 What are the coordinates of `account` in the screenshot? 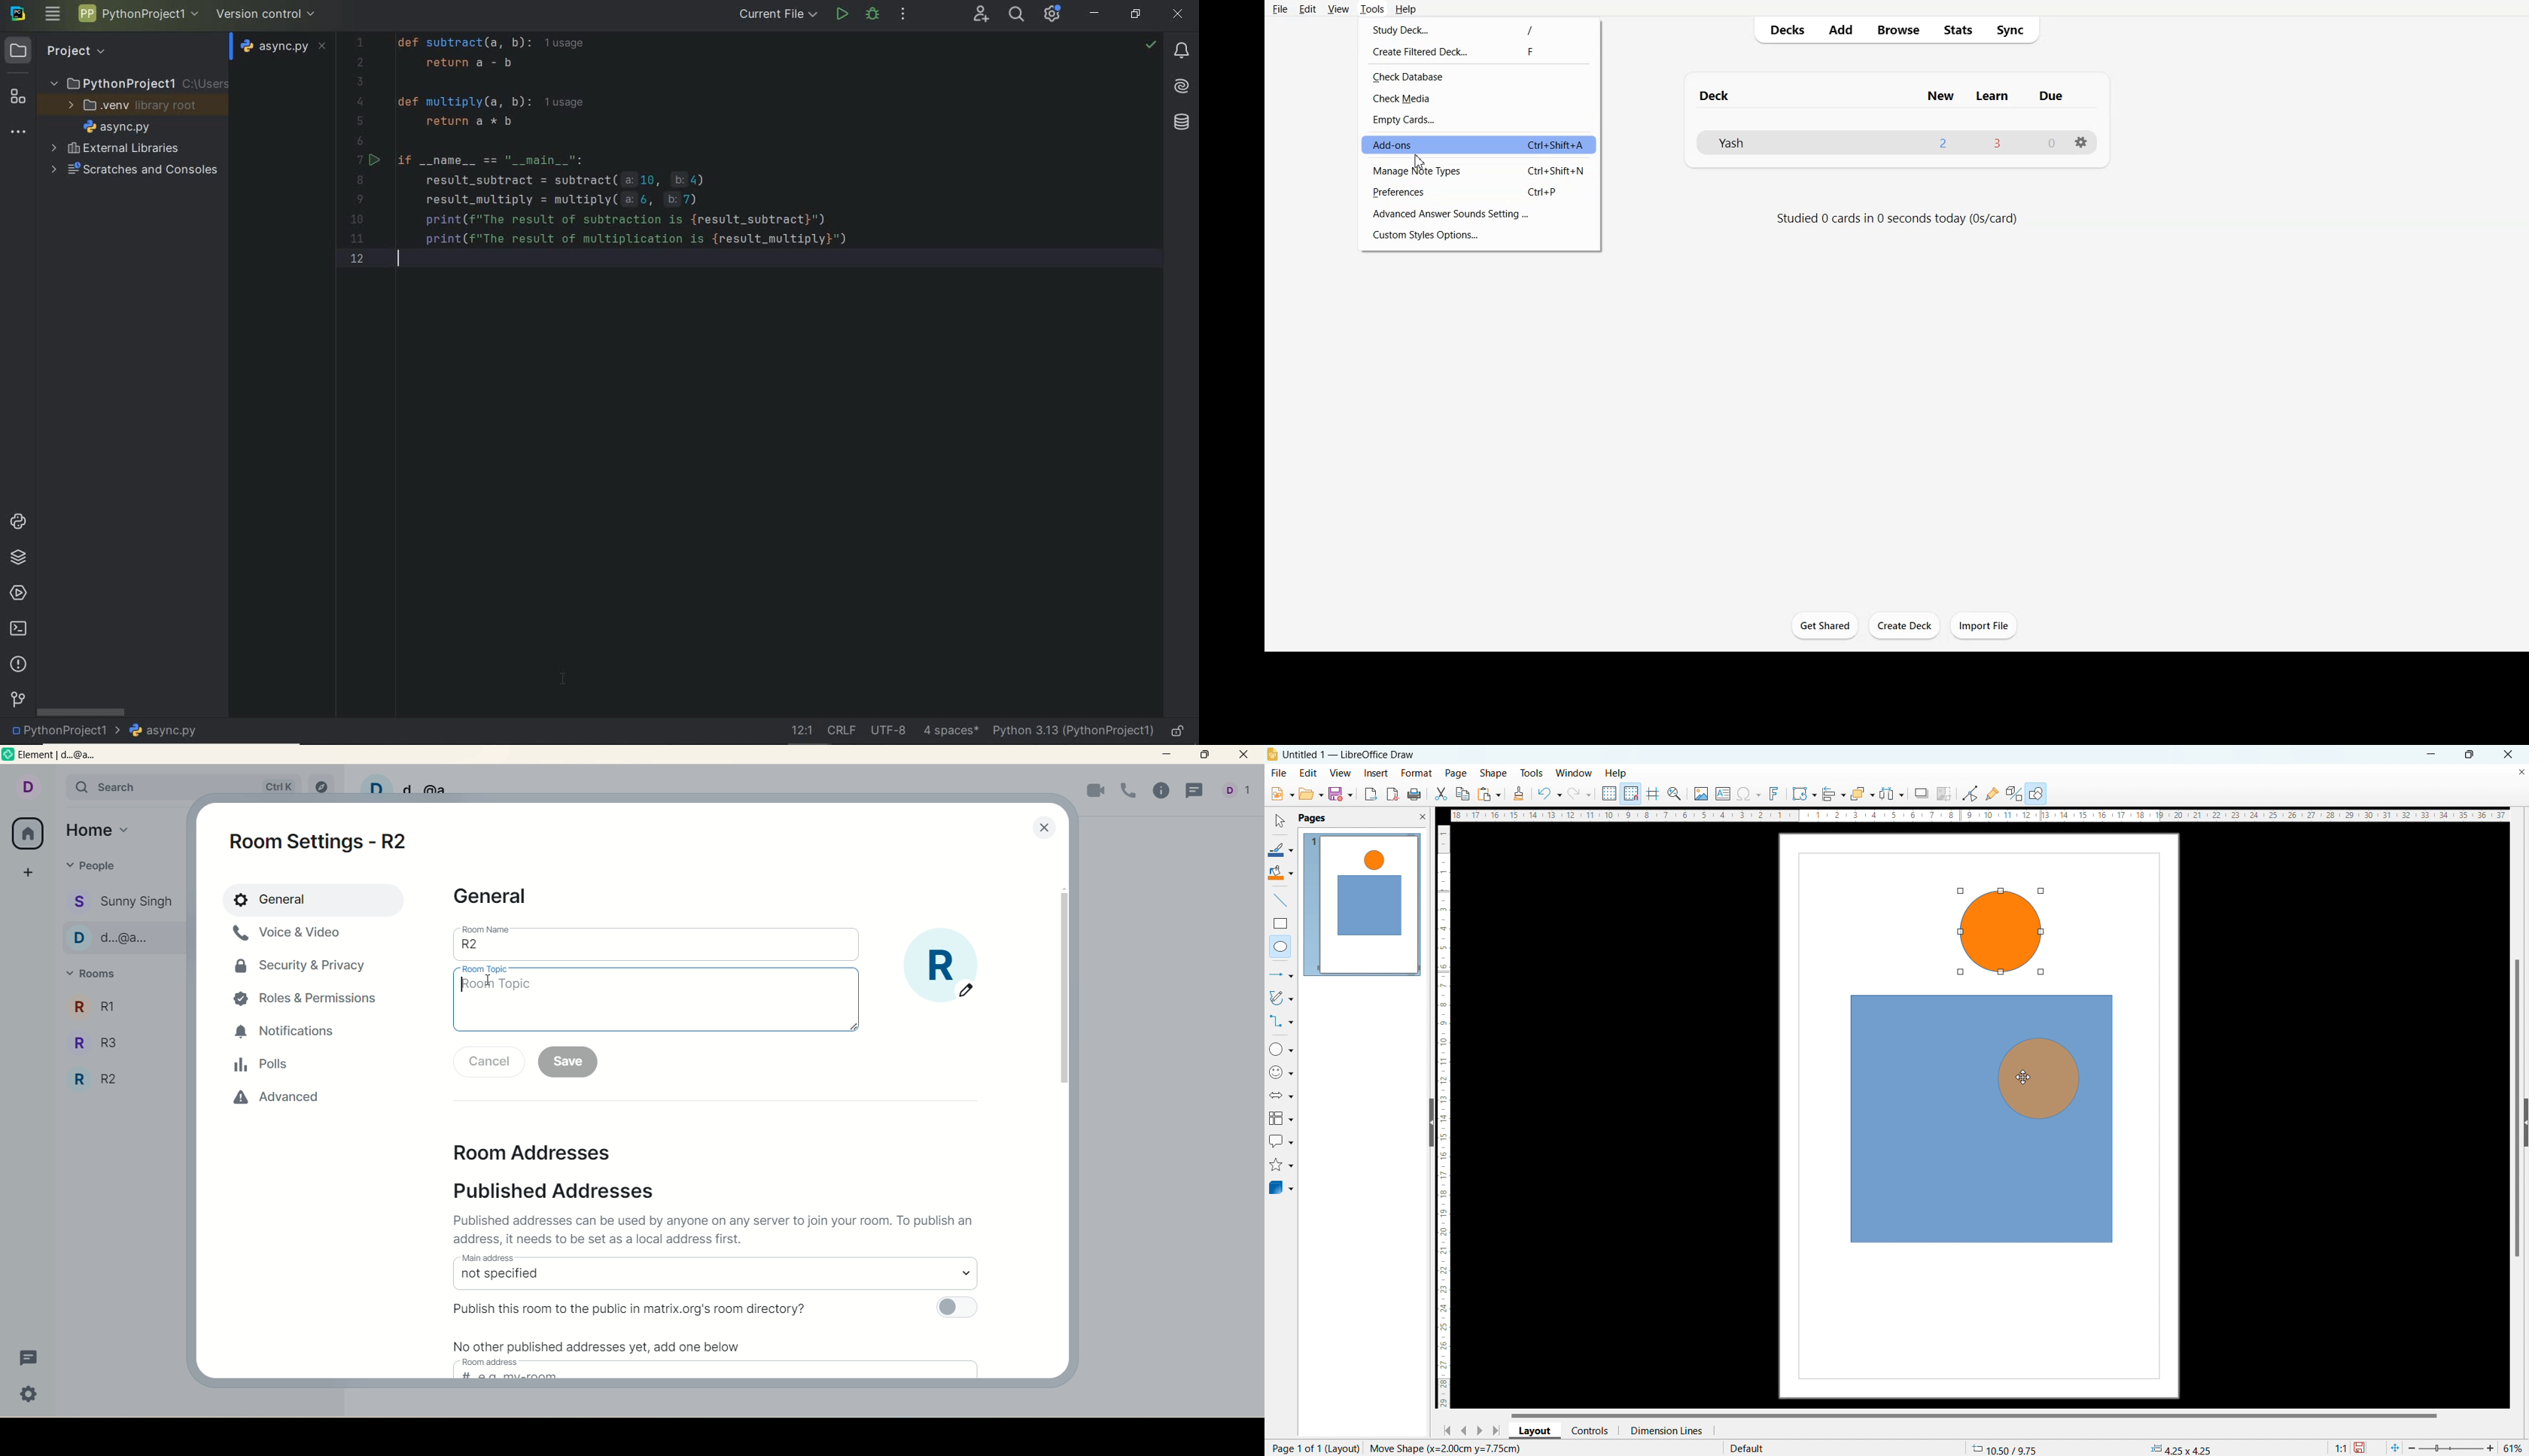 It's located at (27, 785).